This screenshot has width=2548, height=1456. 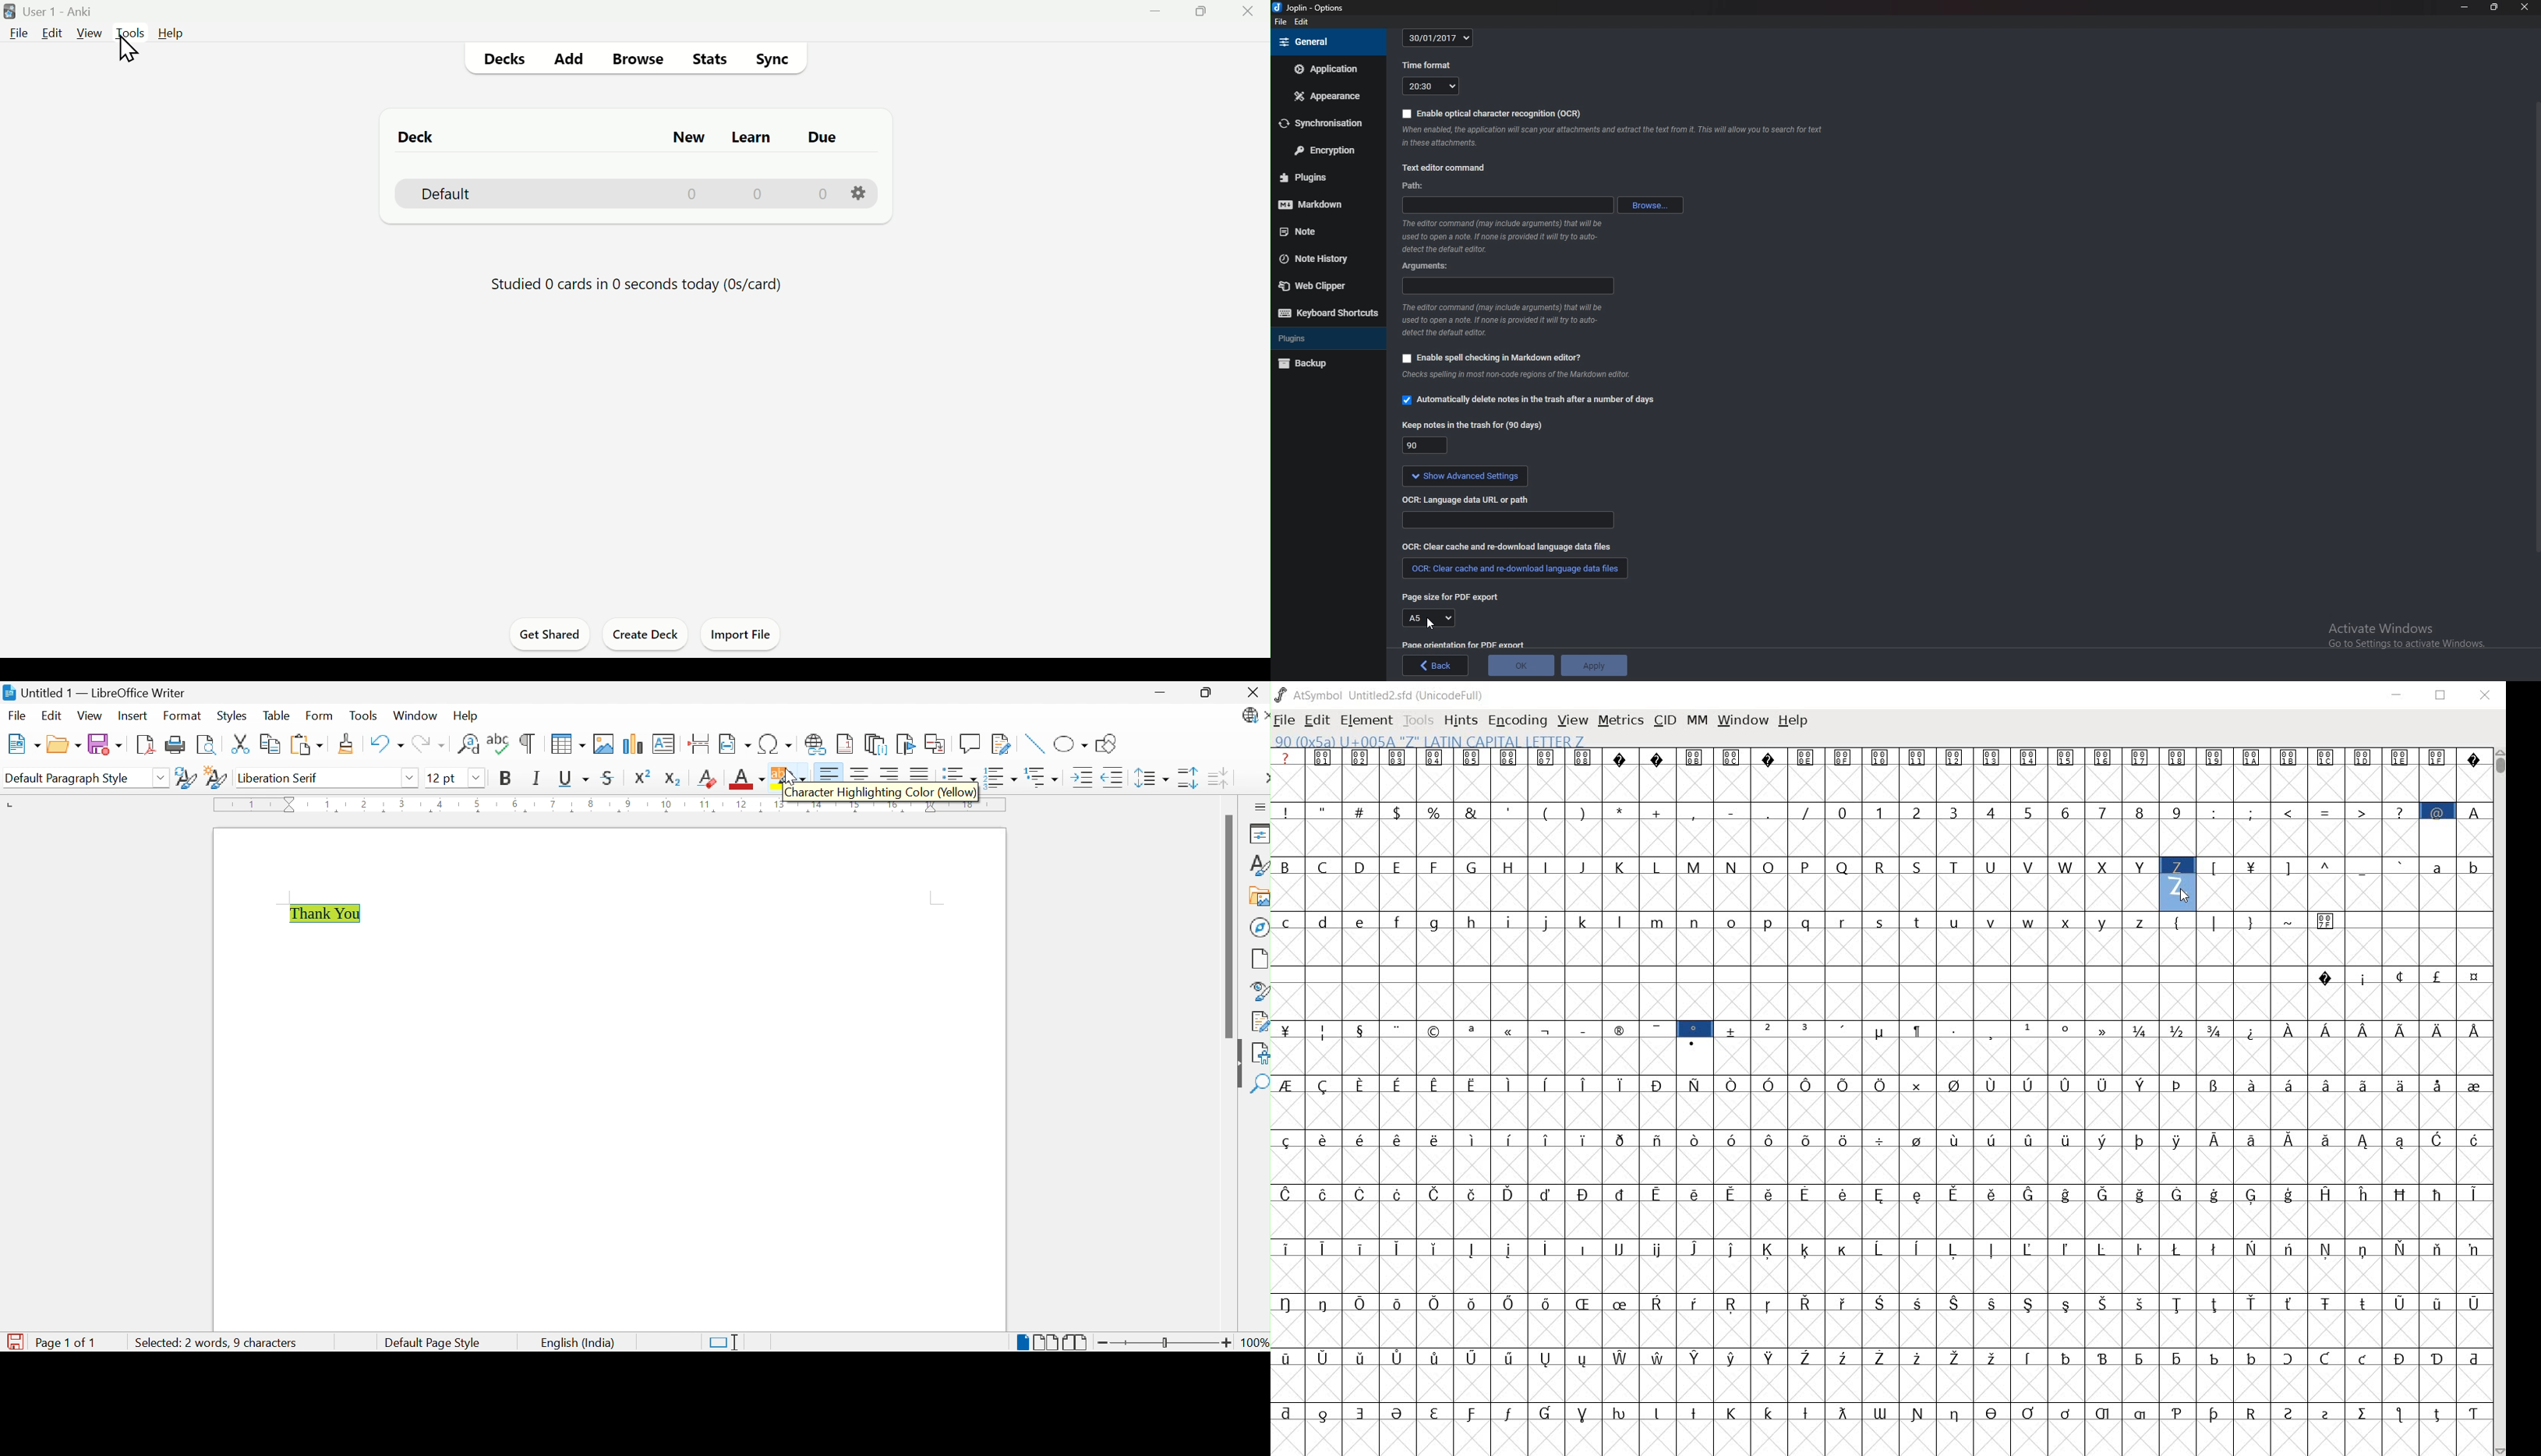 I want to click on Default Paragraph Style, so click(x=67, y=777).